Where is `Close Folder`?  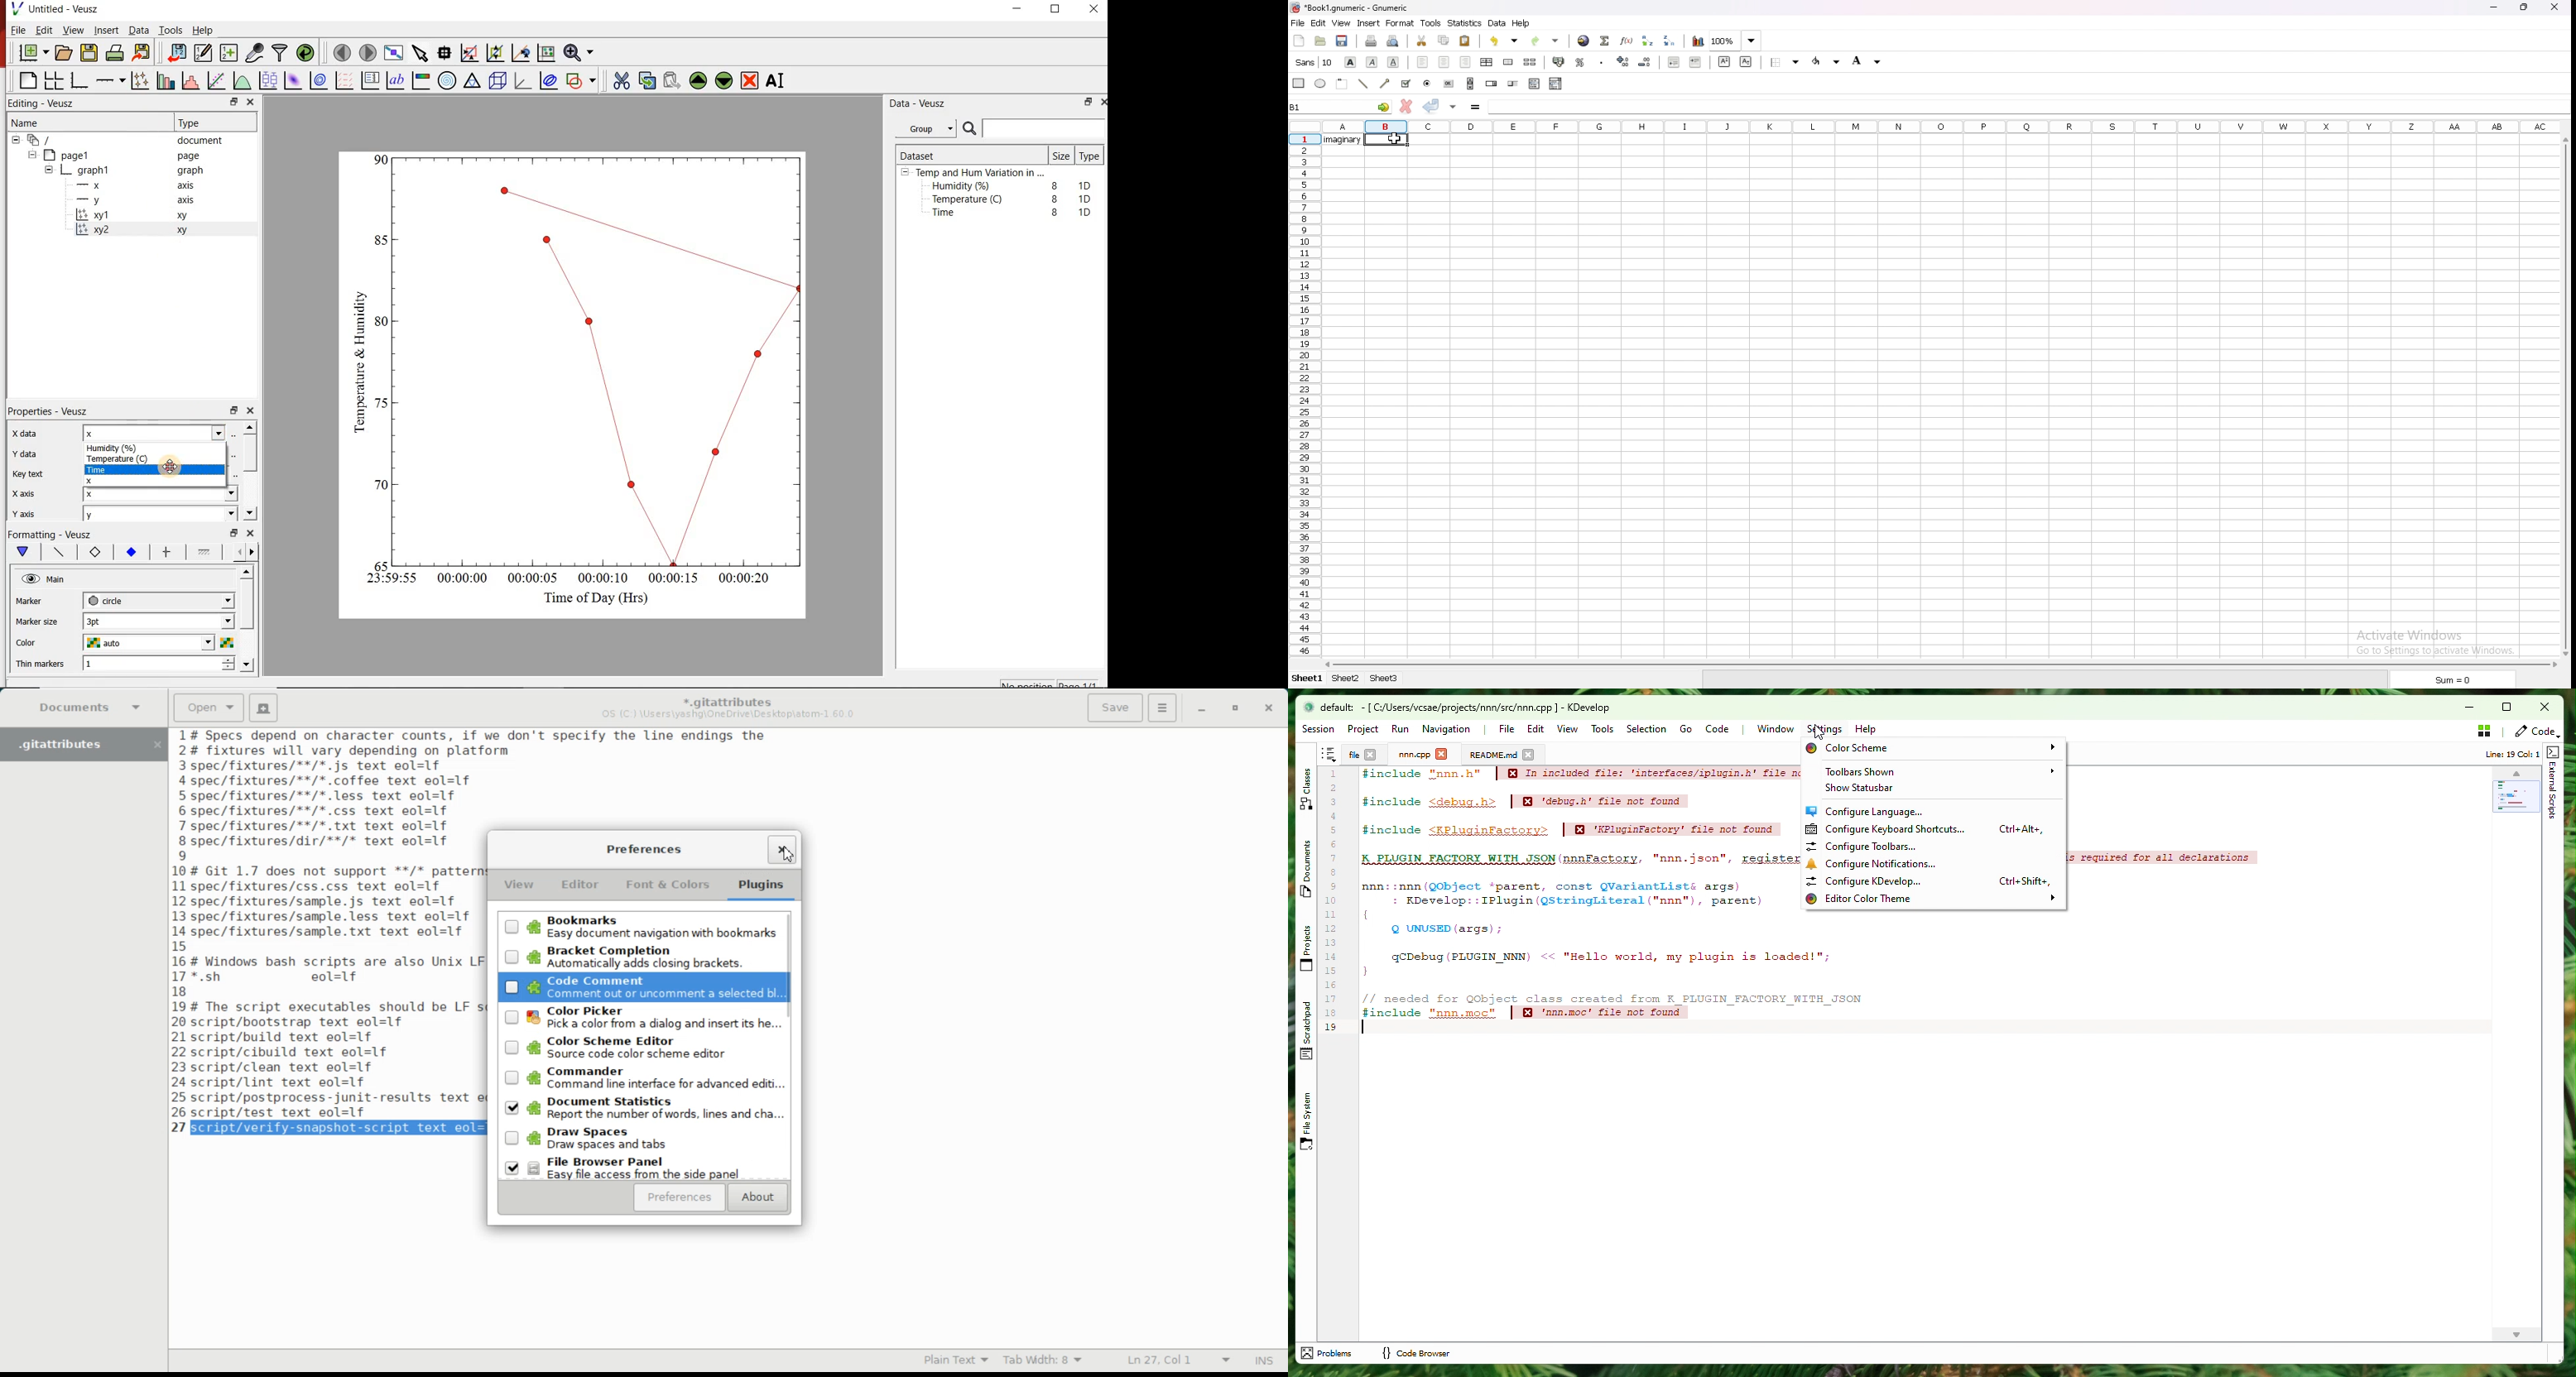 Close Folder is located at coordinates (156, 745).